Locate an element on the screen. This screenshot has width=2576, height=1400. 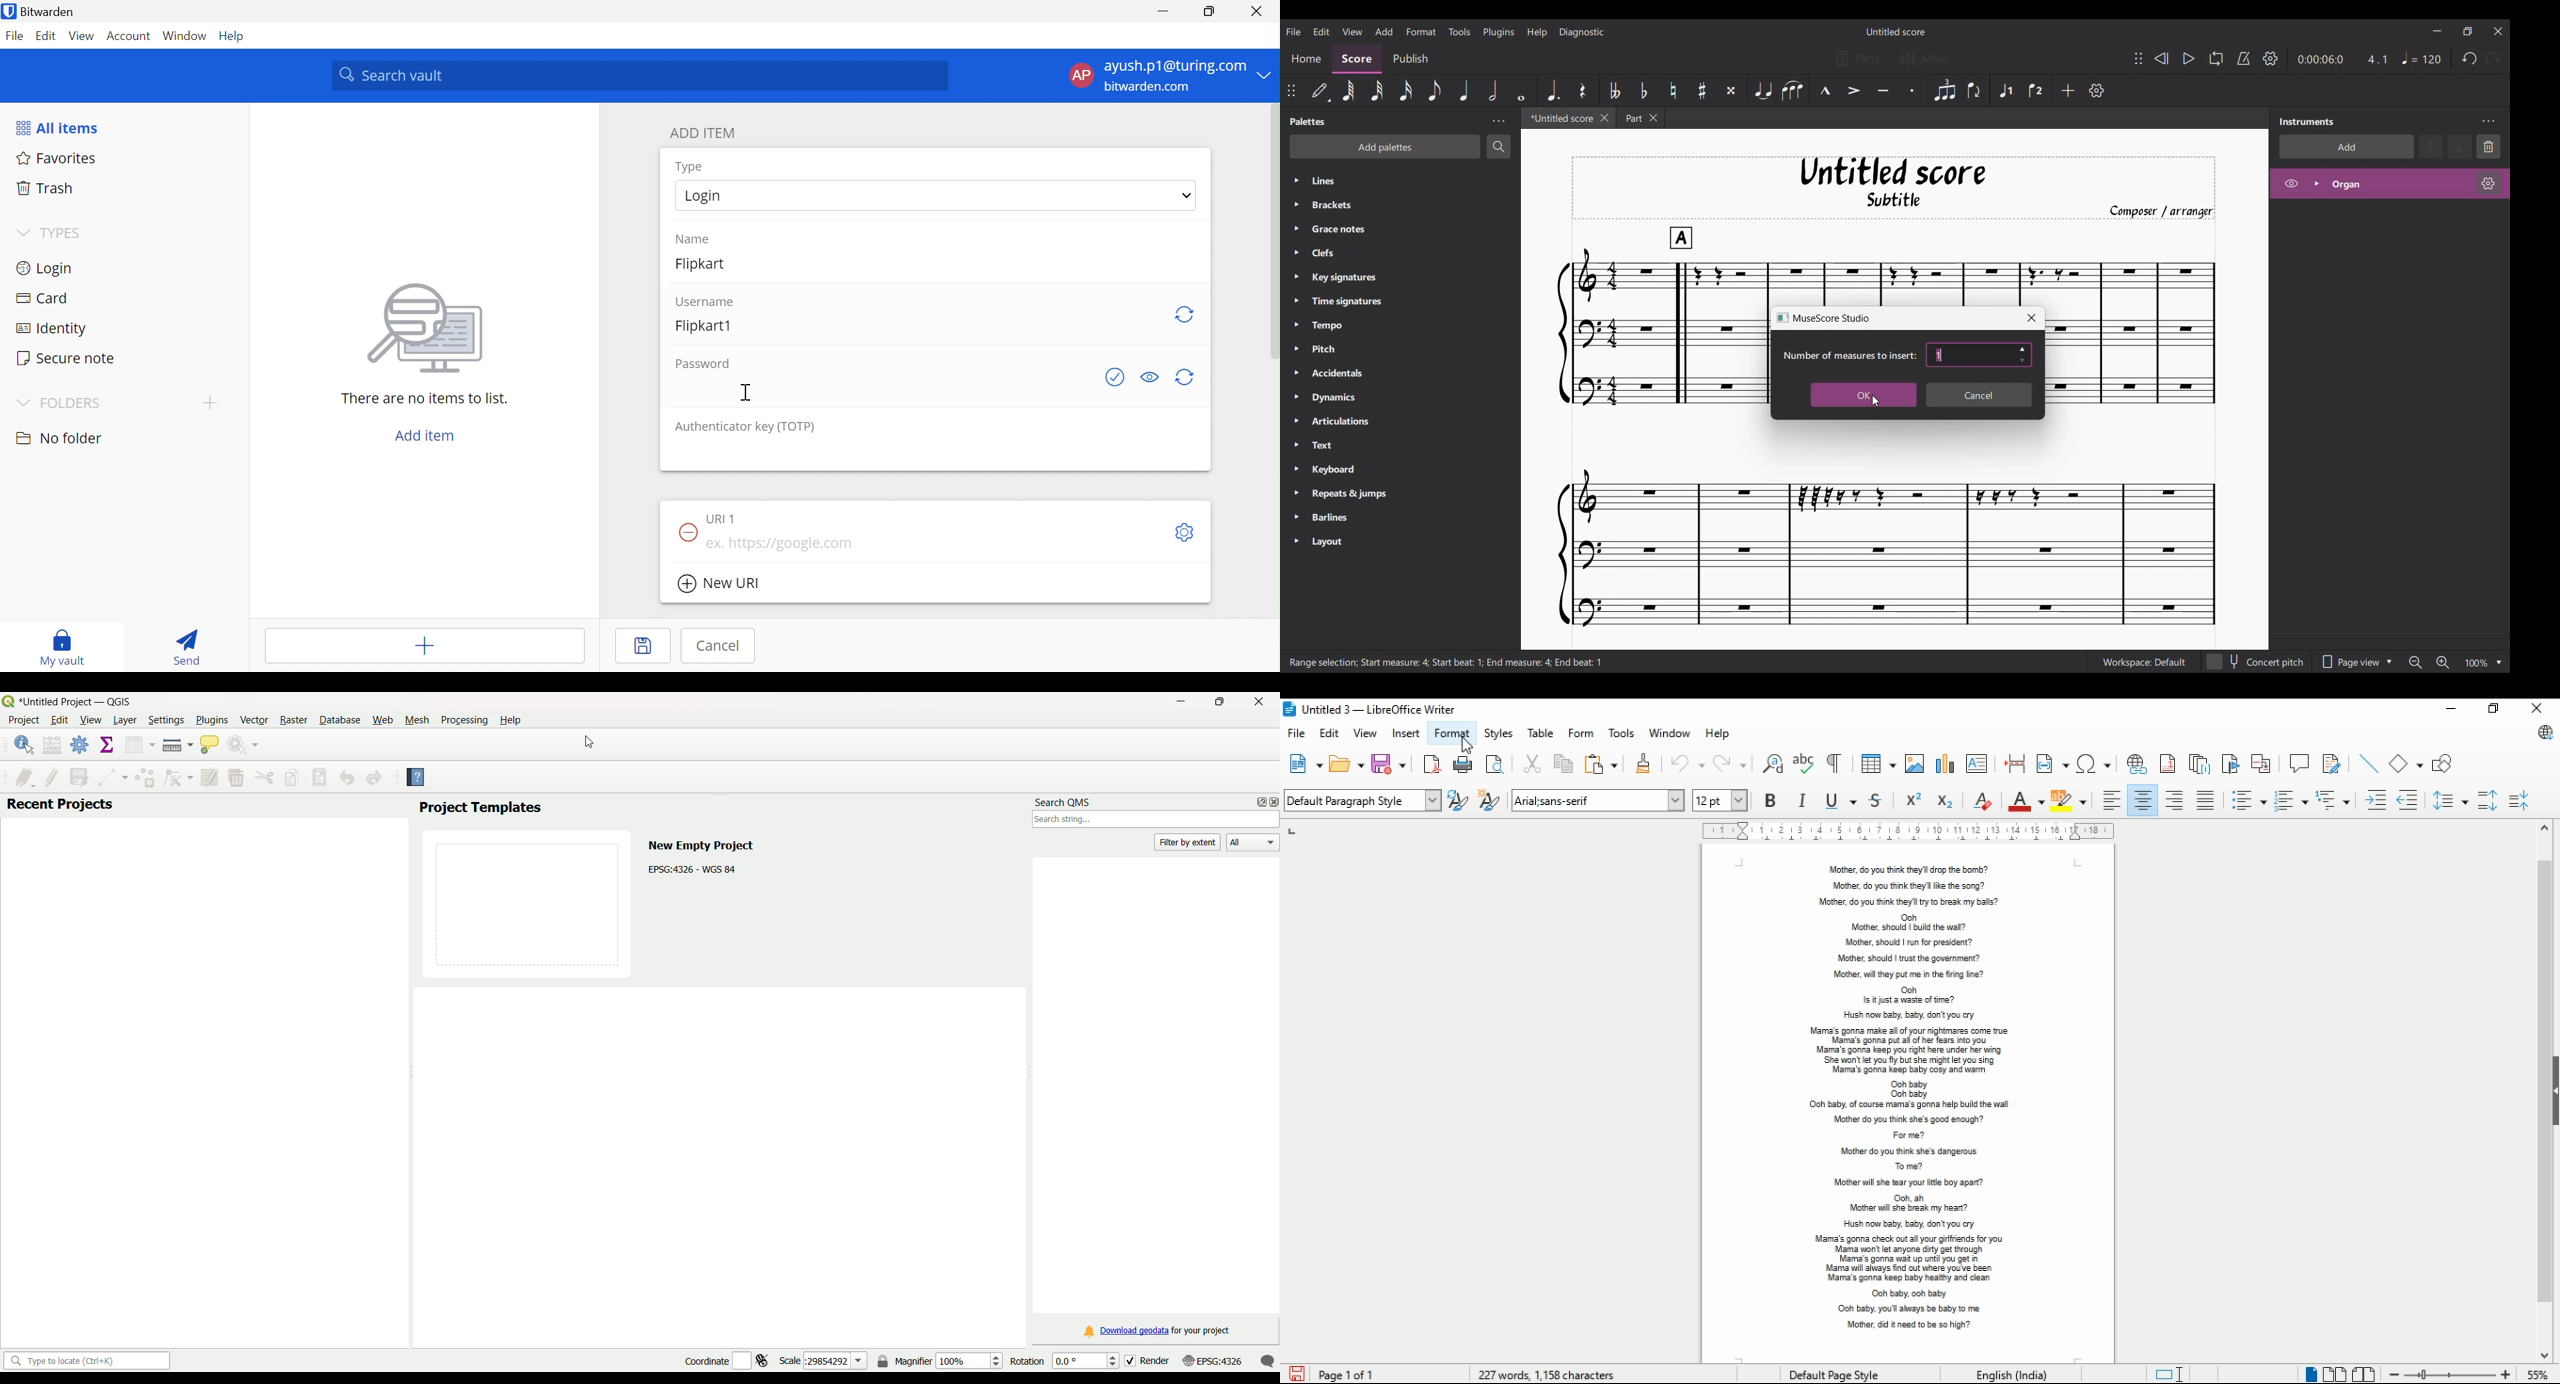
font color is located at coordinates (2026, 800).